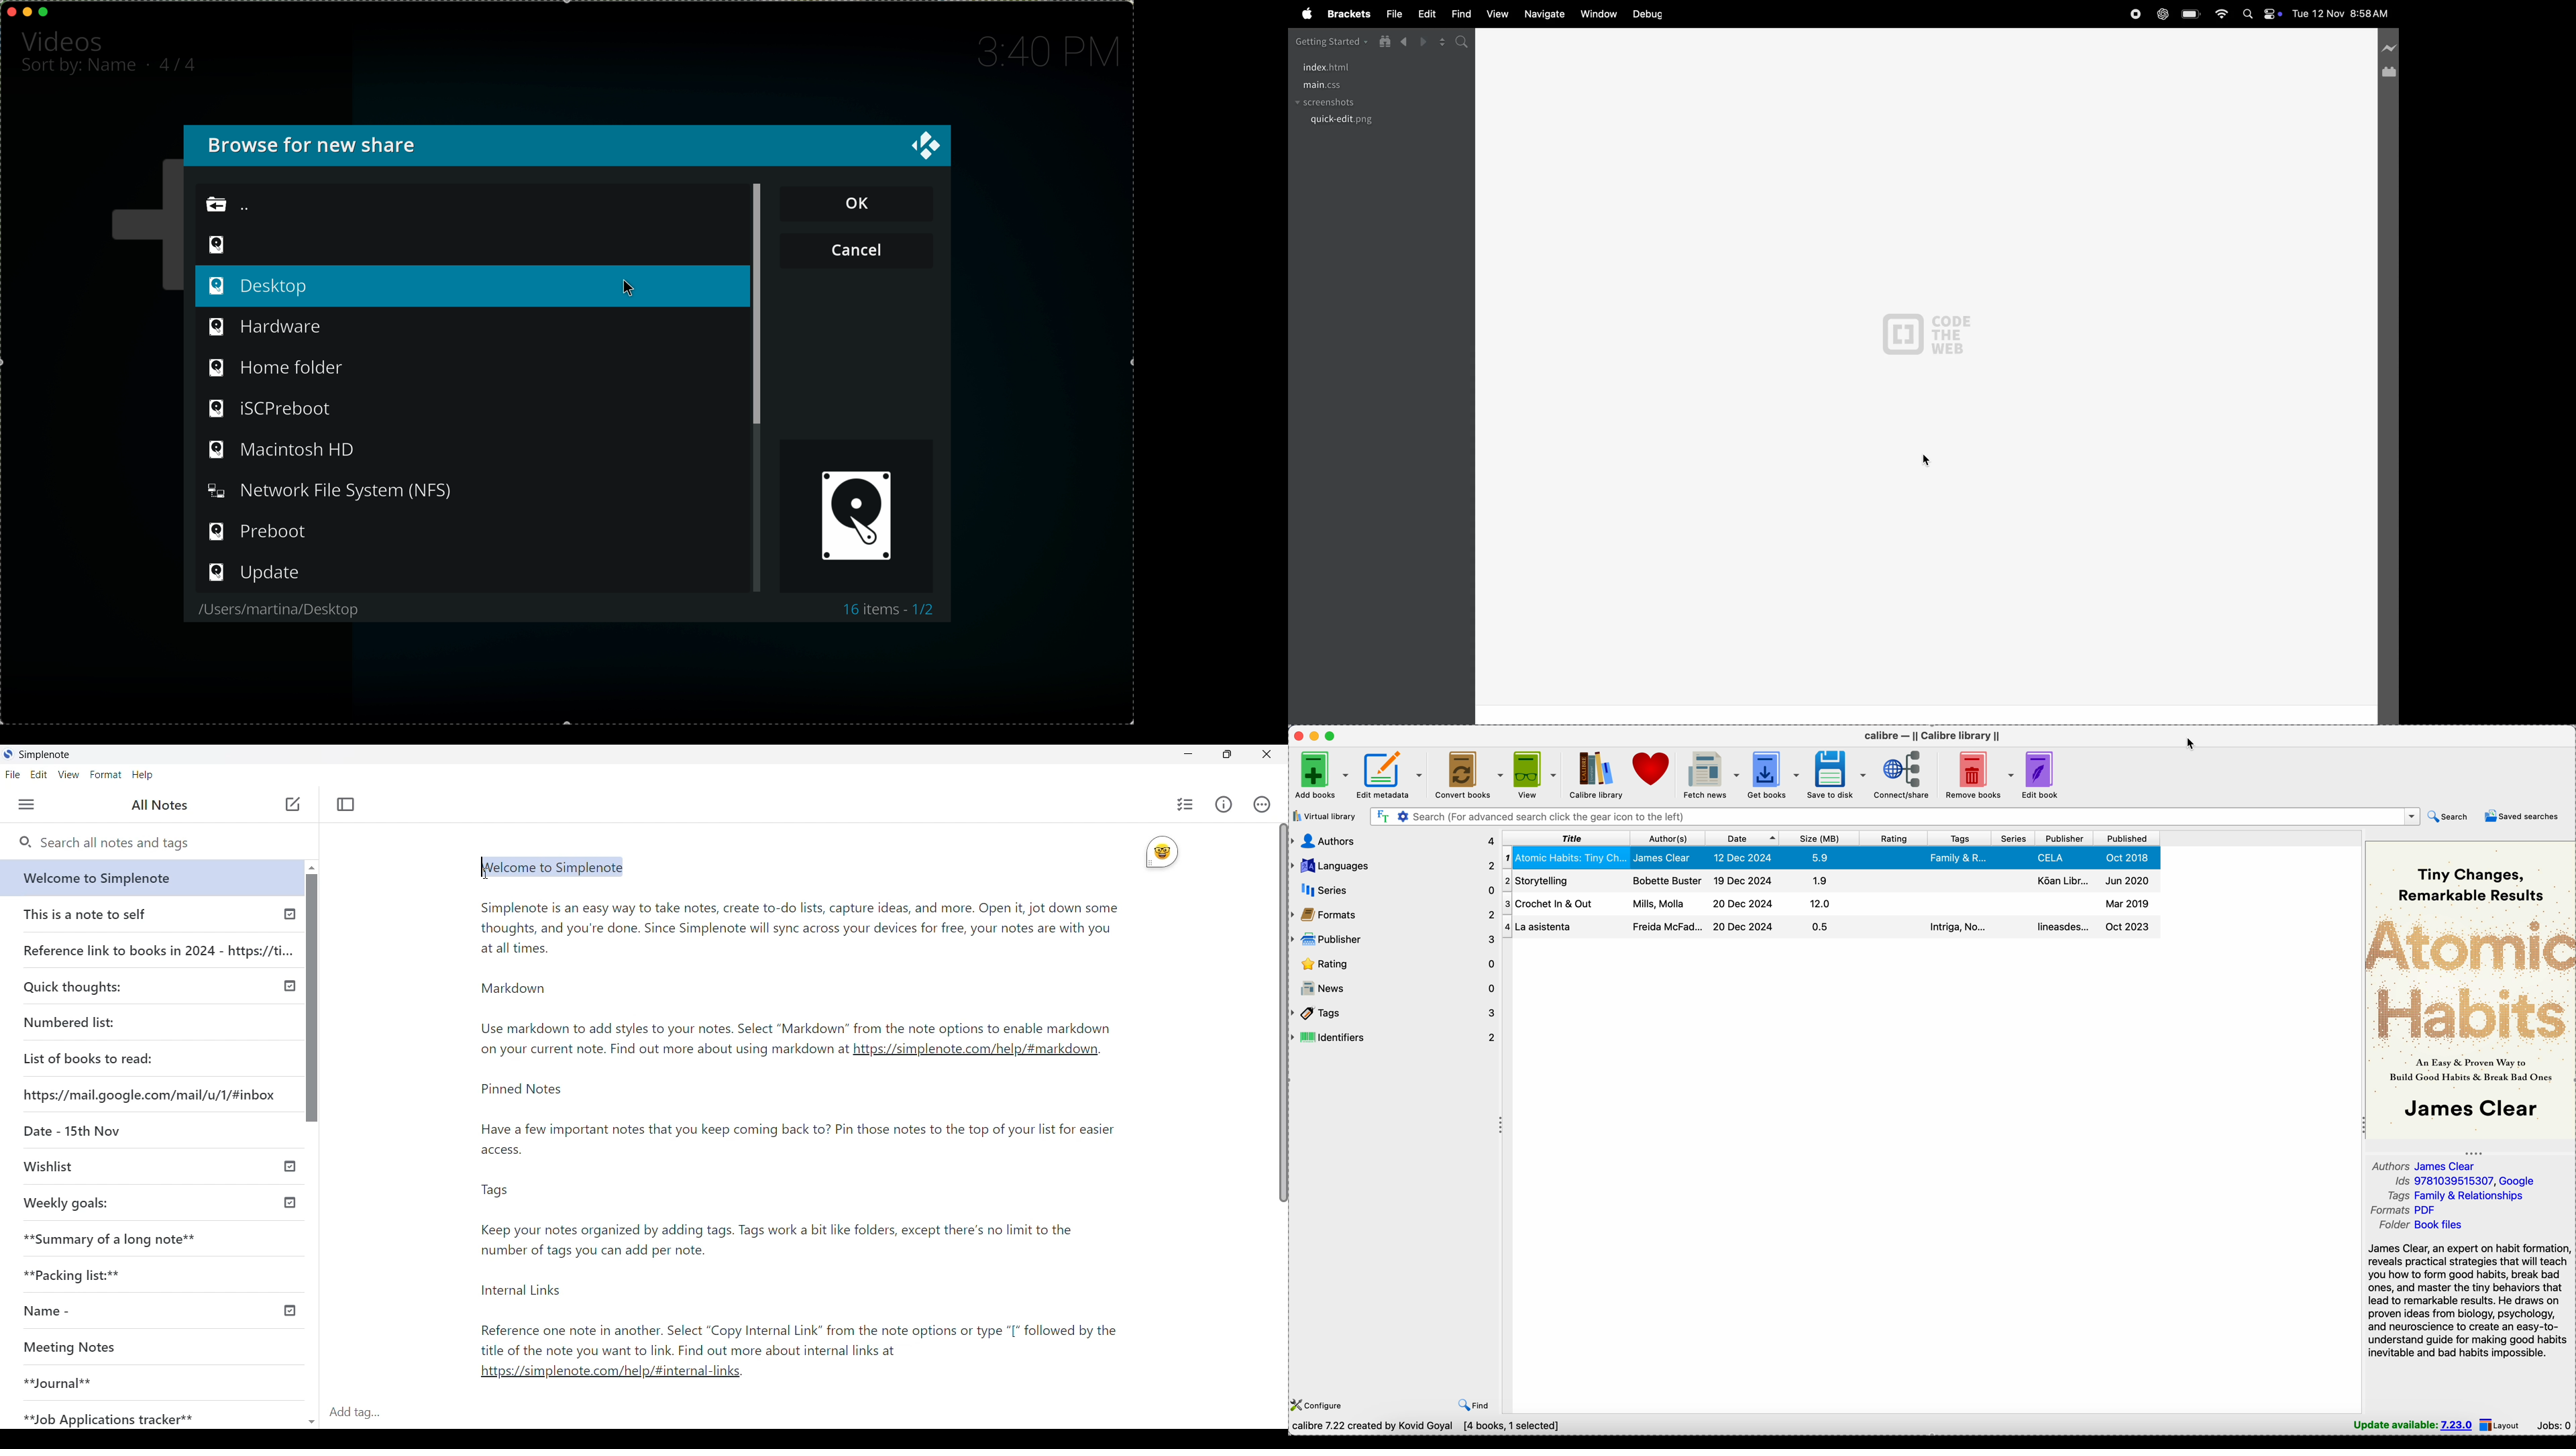  What do you see at coordinates (1594, 774) in the screenshot?
I see `Calibre library` at bounding box center [1594, 774].